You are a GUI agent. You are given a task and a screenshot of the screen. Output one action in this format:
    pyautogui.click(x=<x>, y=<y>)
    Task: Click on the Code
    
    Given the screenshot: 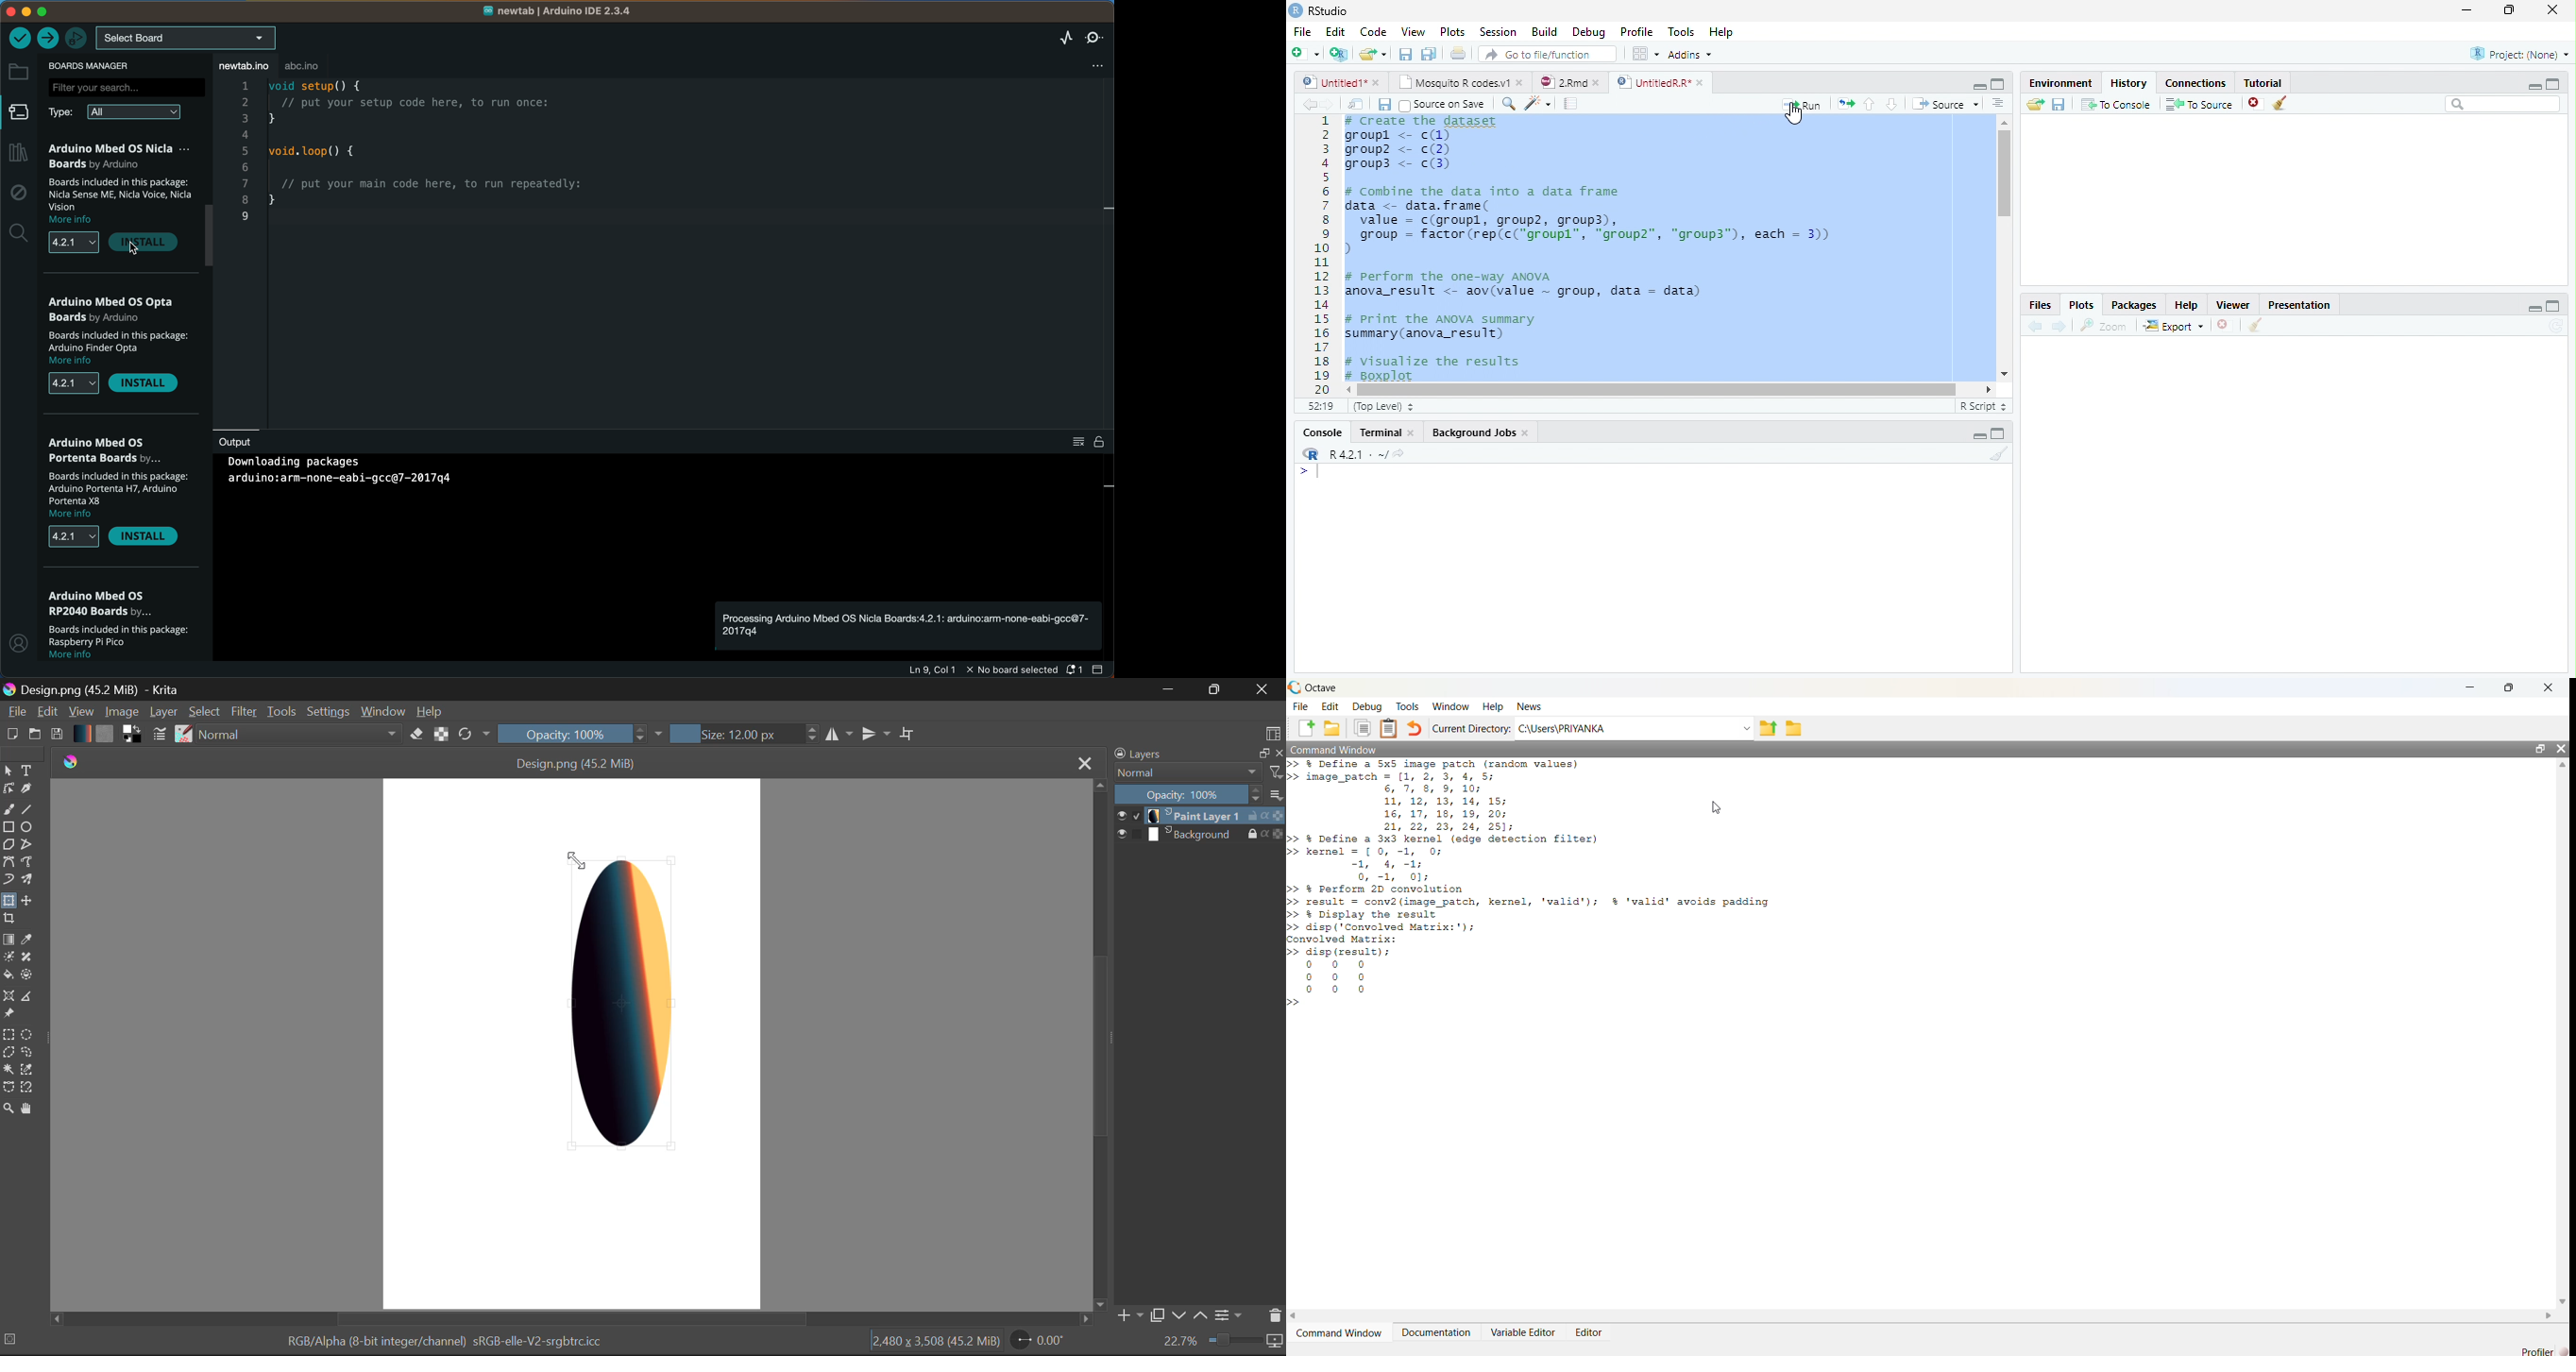 What is the action you would take?
    pyautogui.click(x=1371, y=32)
    